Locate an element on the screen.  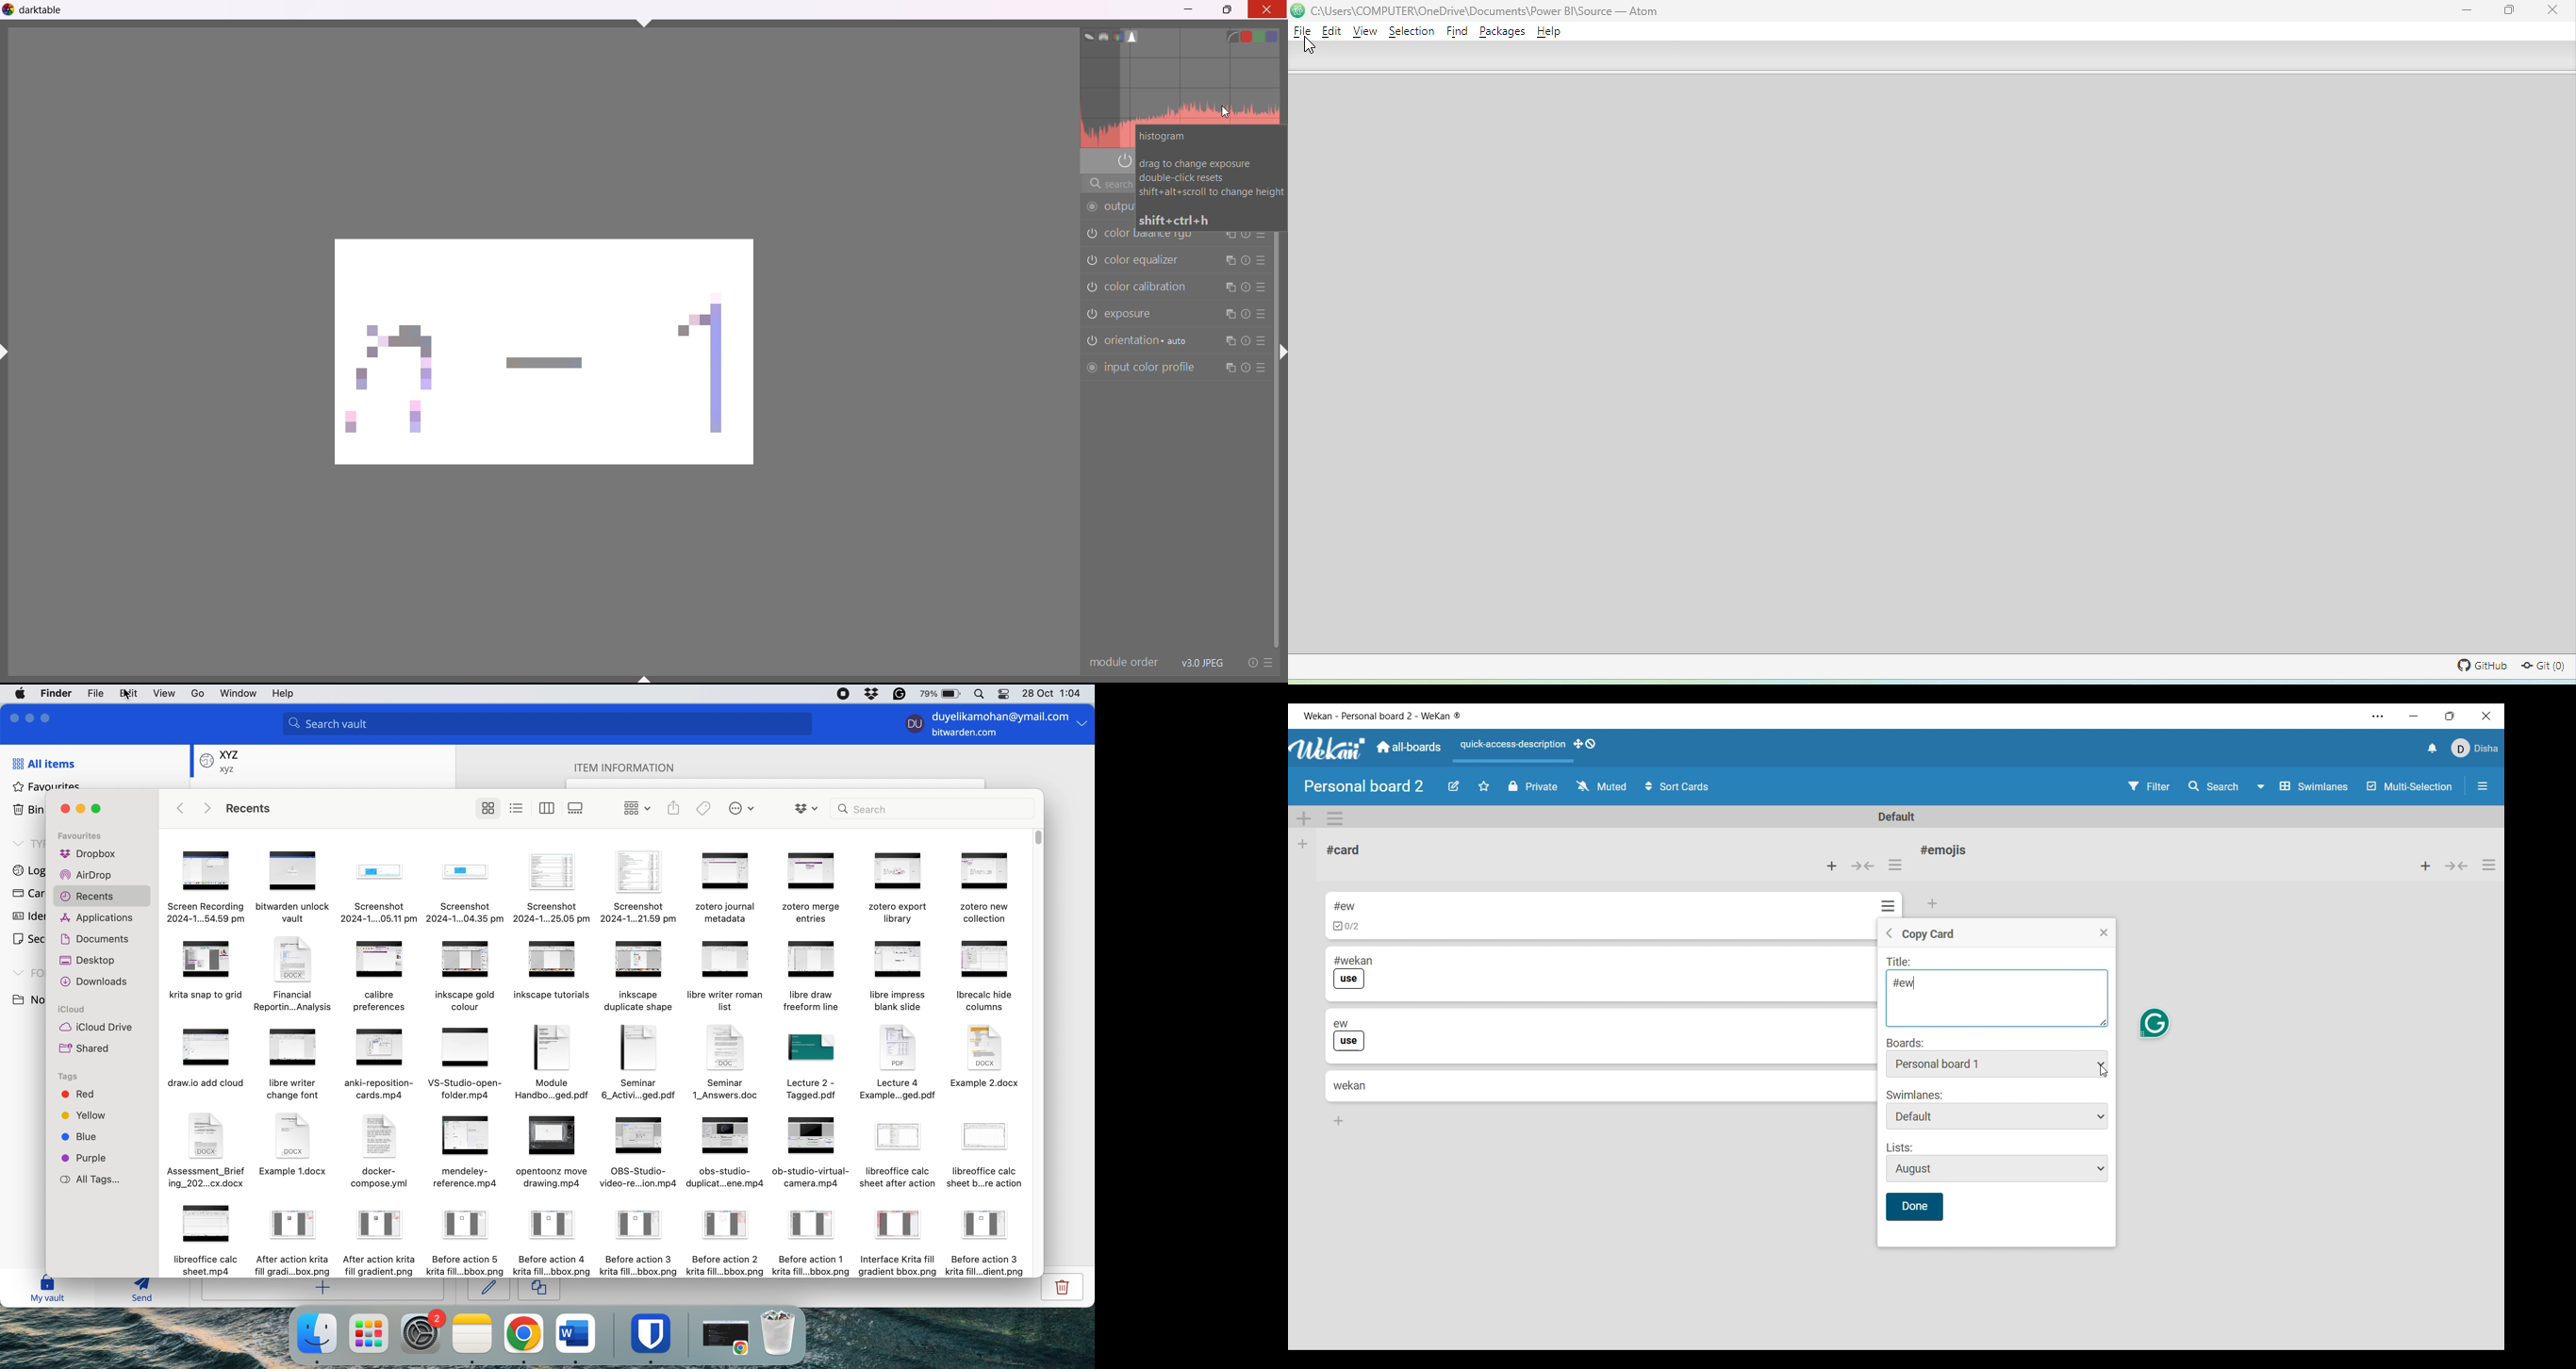
Sort card options is located at coordinates (1678, 787).